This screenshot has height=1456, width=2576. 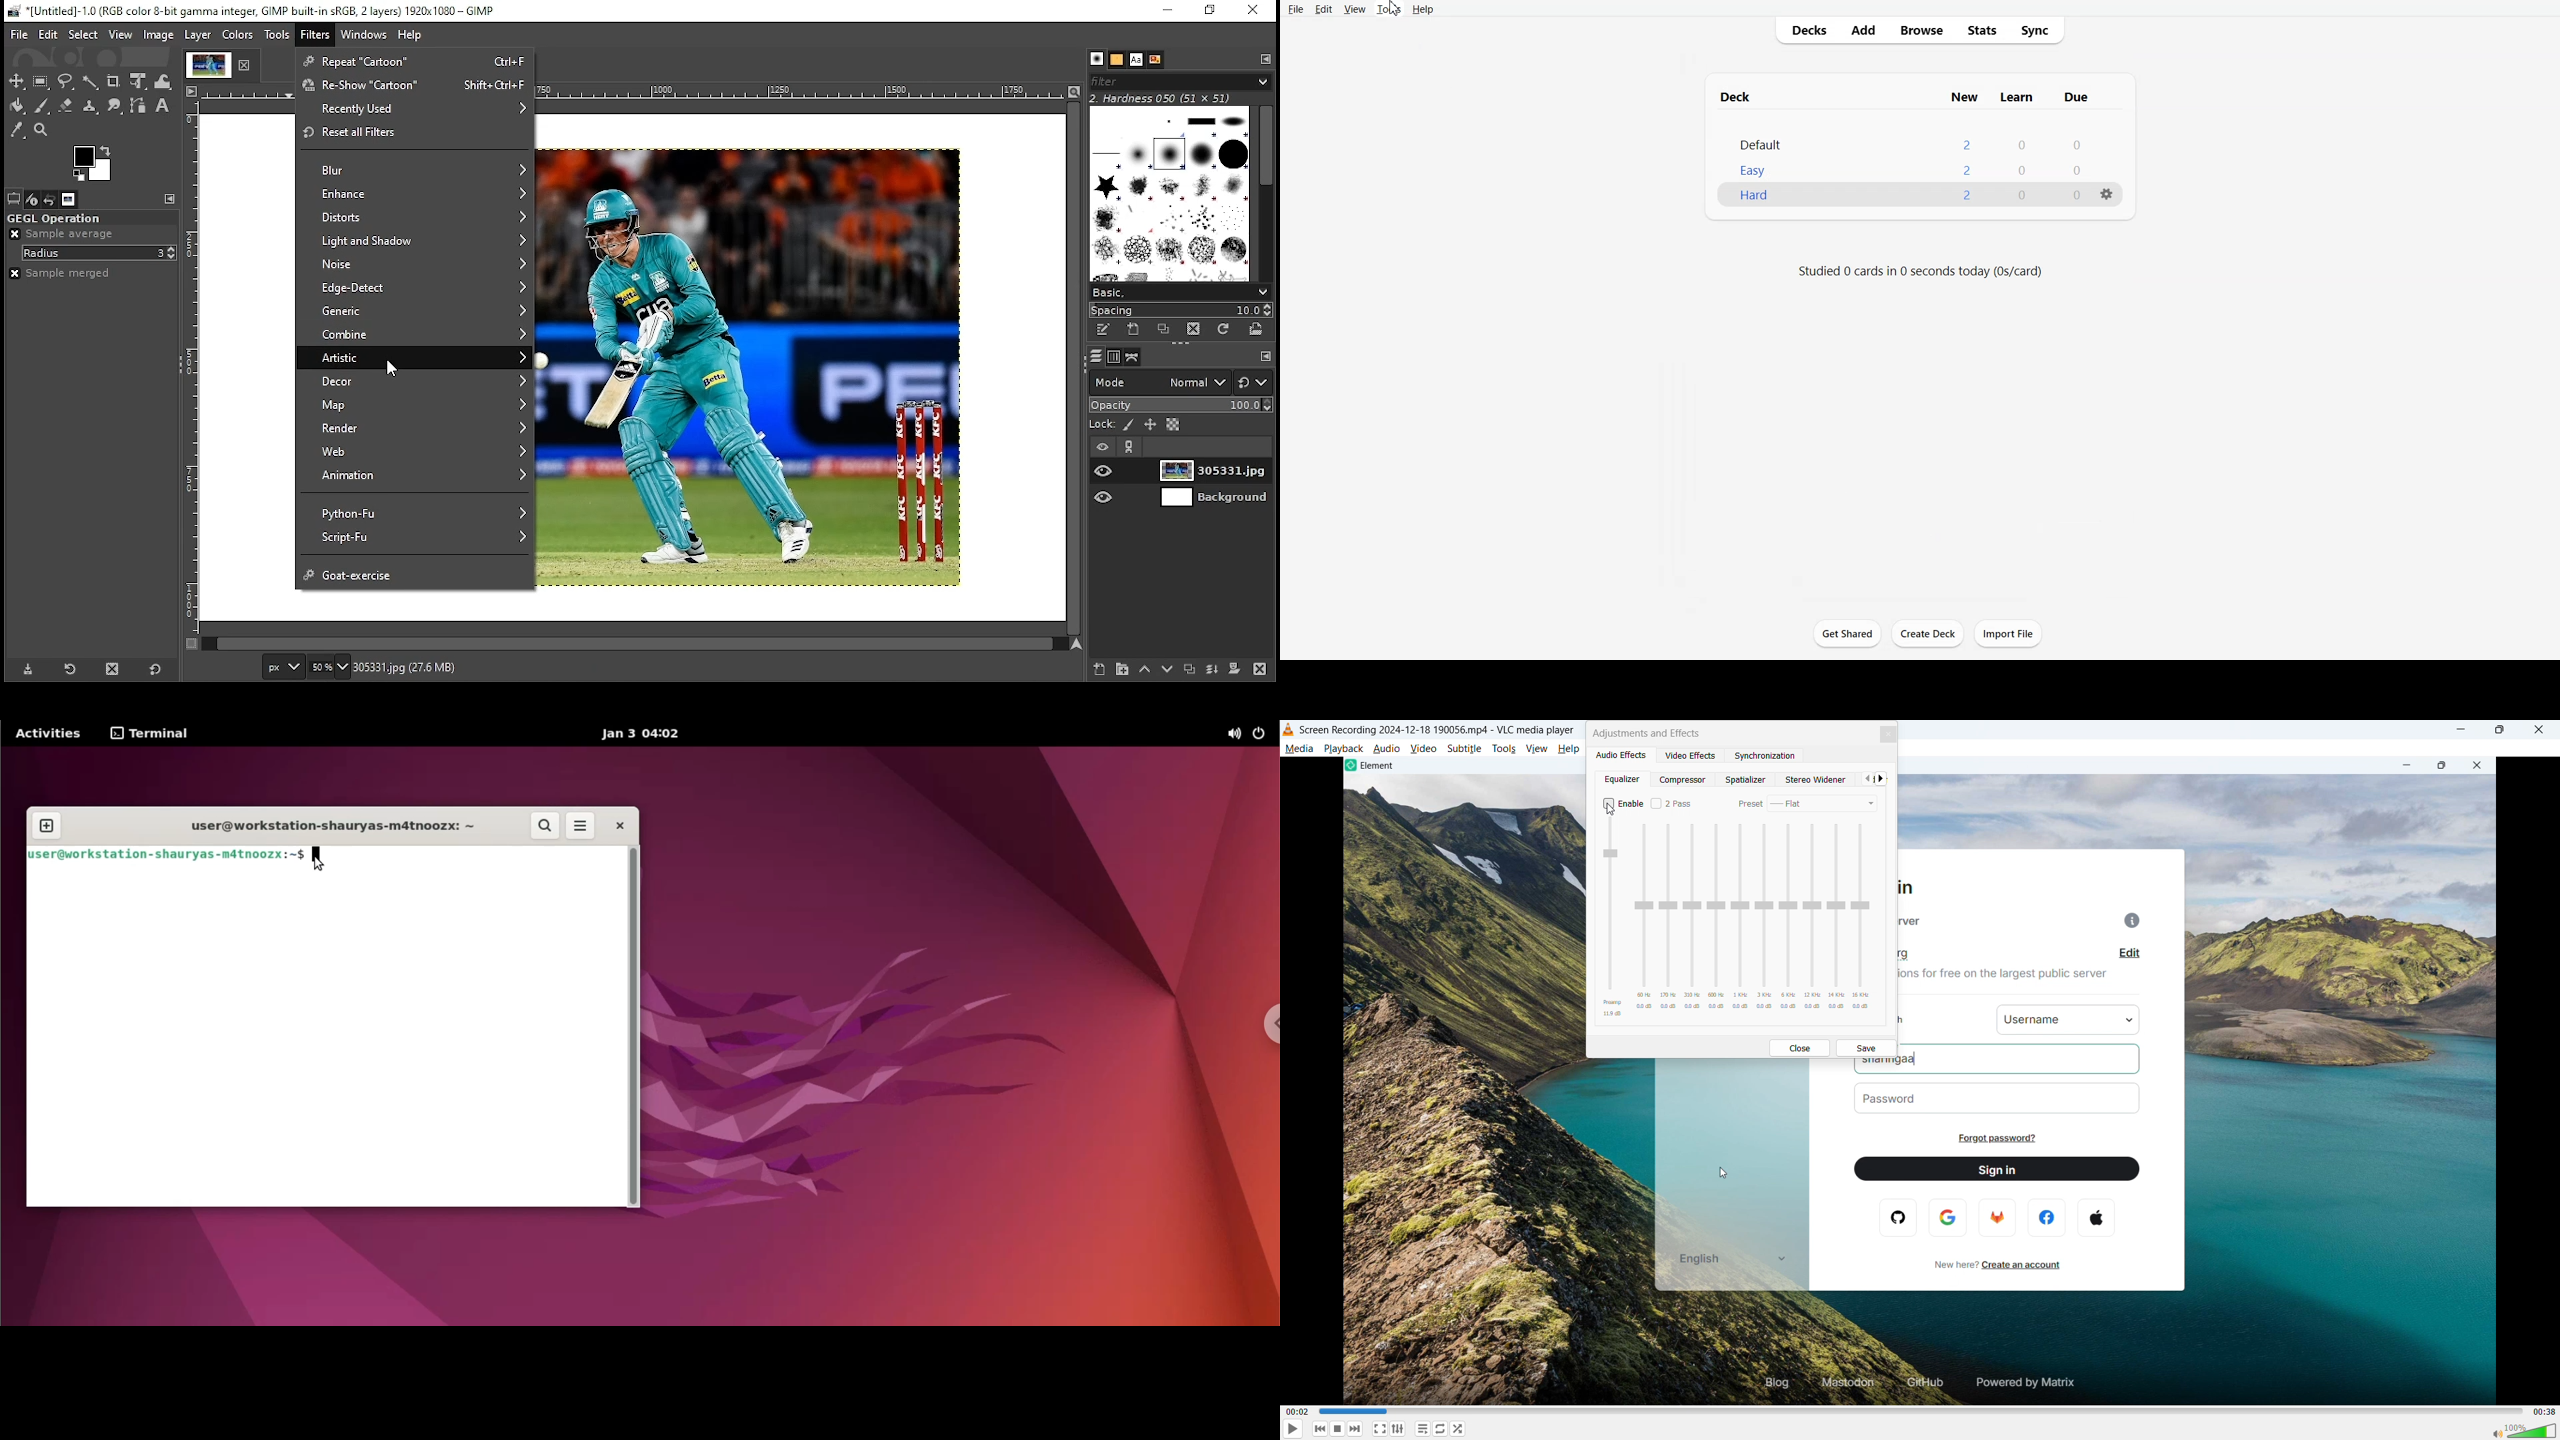 What do you see at coordinates (1915, 272) in the screenshot?
I see `studied 0 cards in 0 seconds today (0s/card)` at bounding box center [1915, 272].